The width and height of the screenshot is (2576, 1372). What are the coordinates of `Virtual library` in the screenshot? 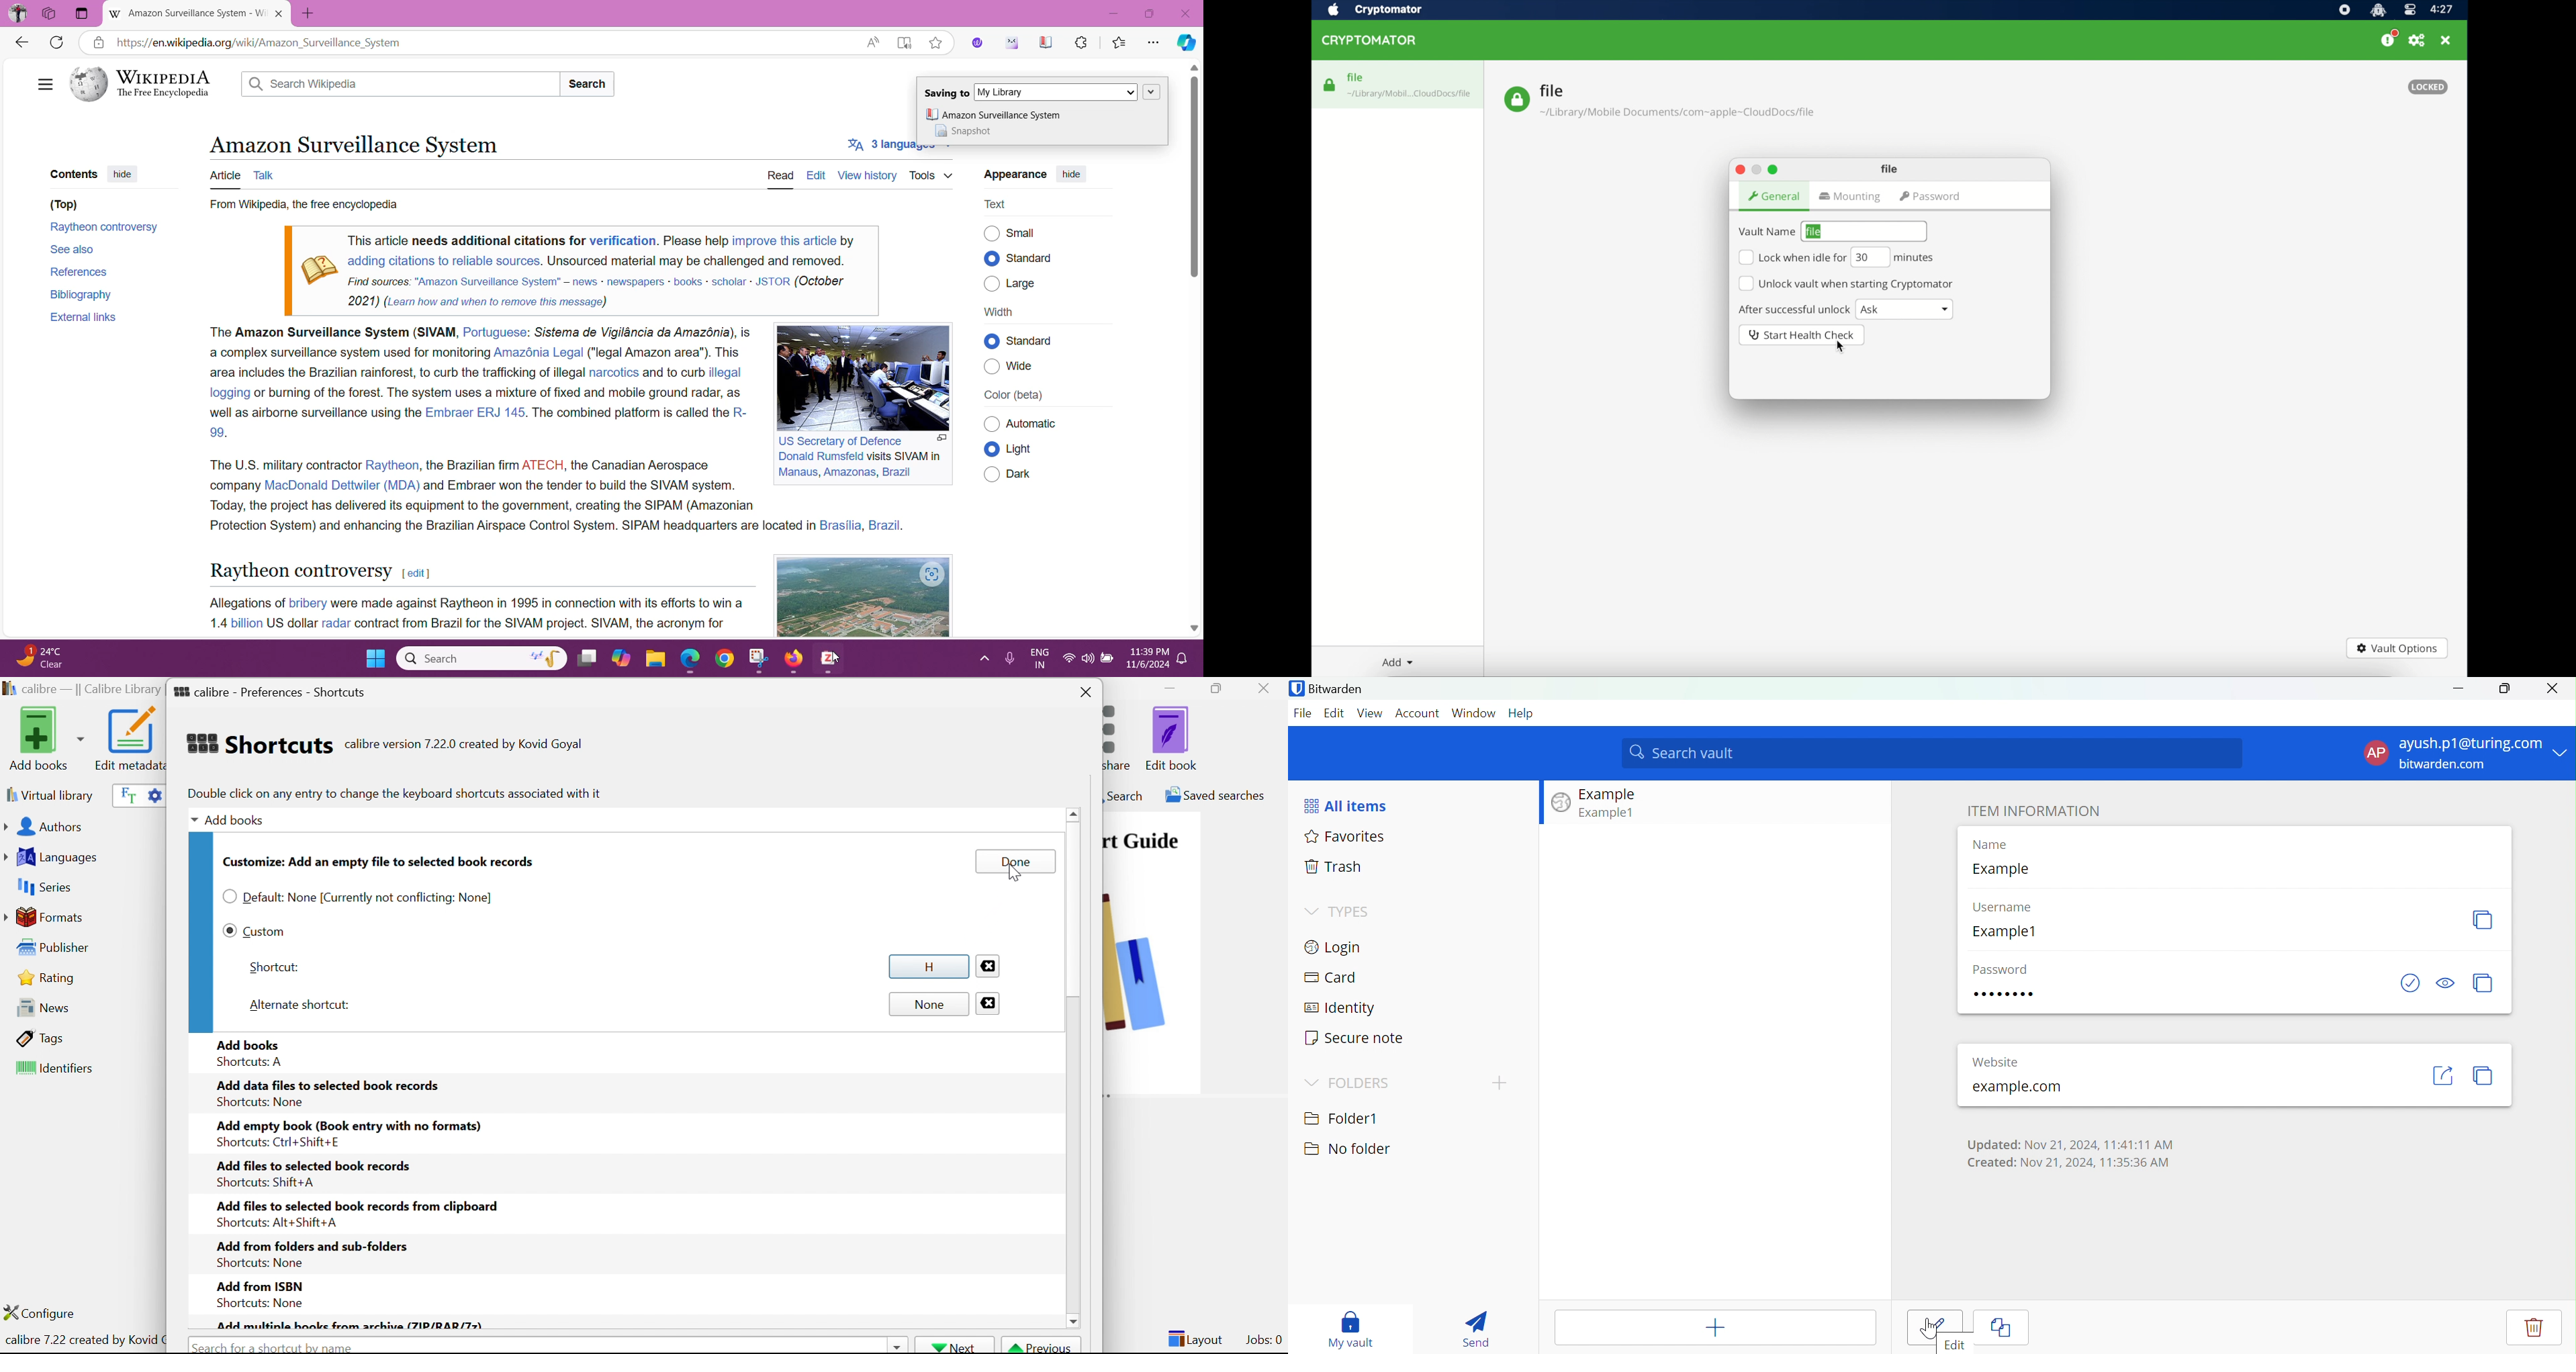 It's located at (48, 794).